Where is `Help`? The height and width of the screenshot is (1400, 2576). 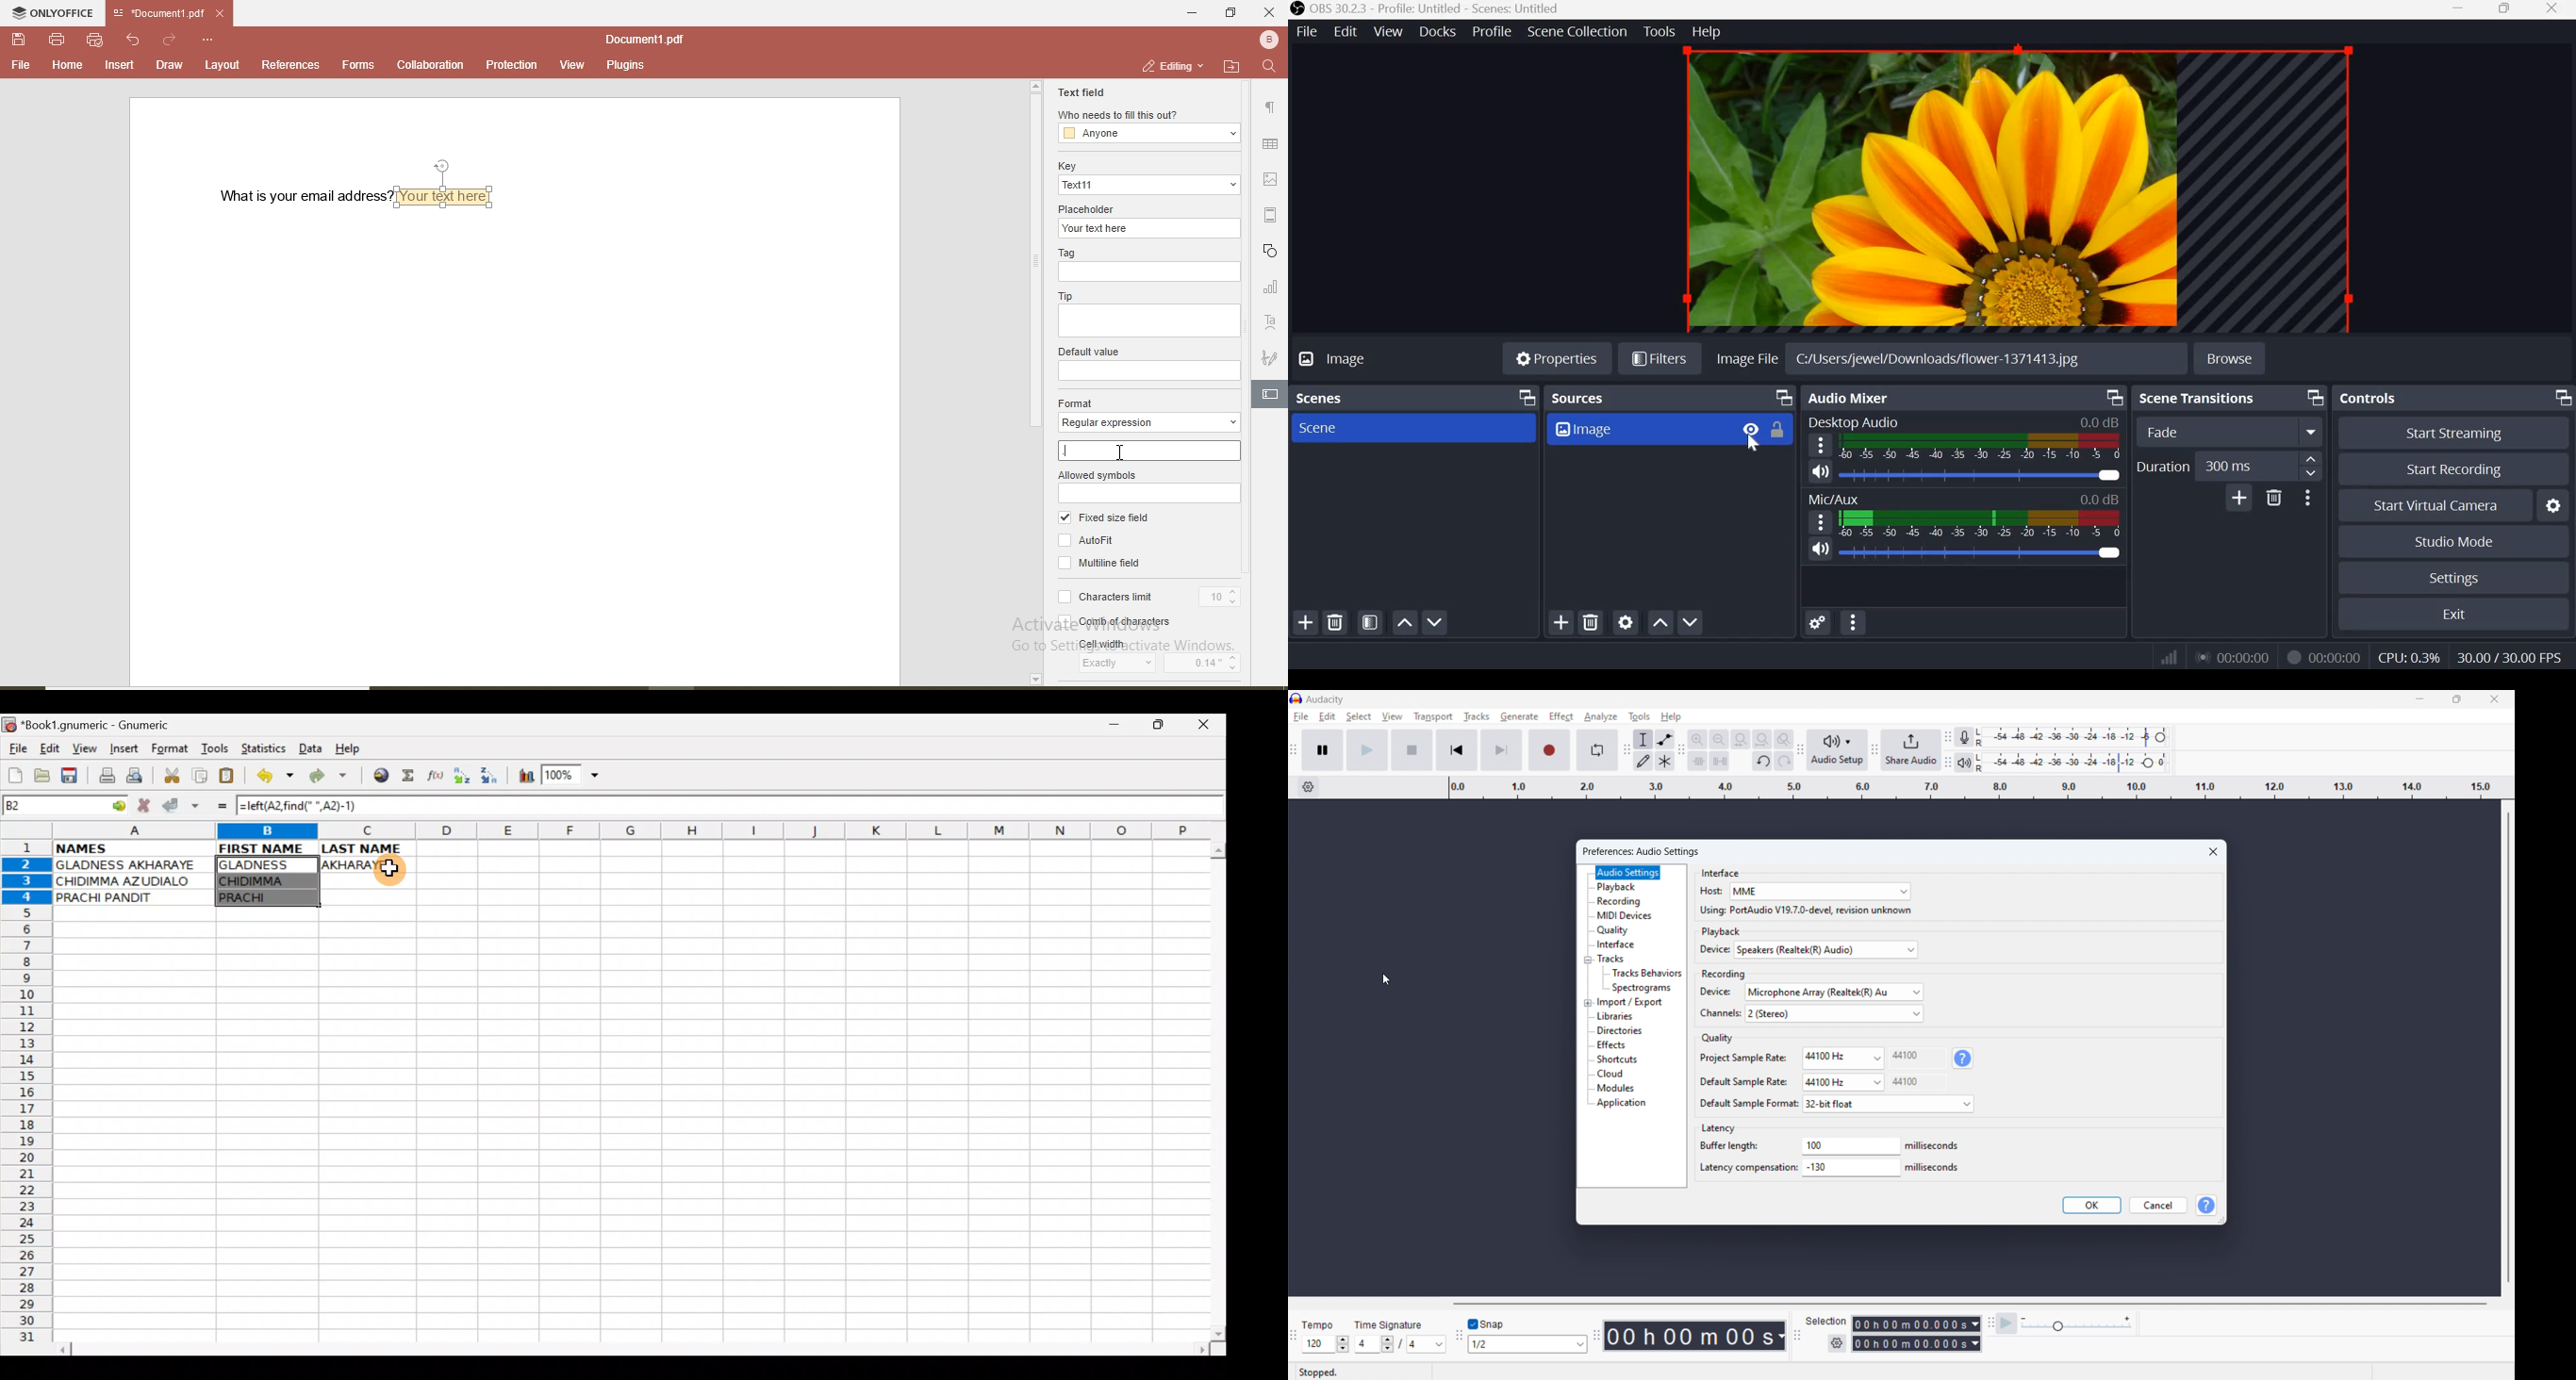 Help is located at coordinates (348, 749).